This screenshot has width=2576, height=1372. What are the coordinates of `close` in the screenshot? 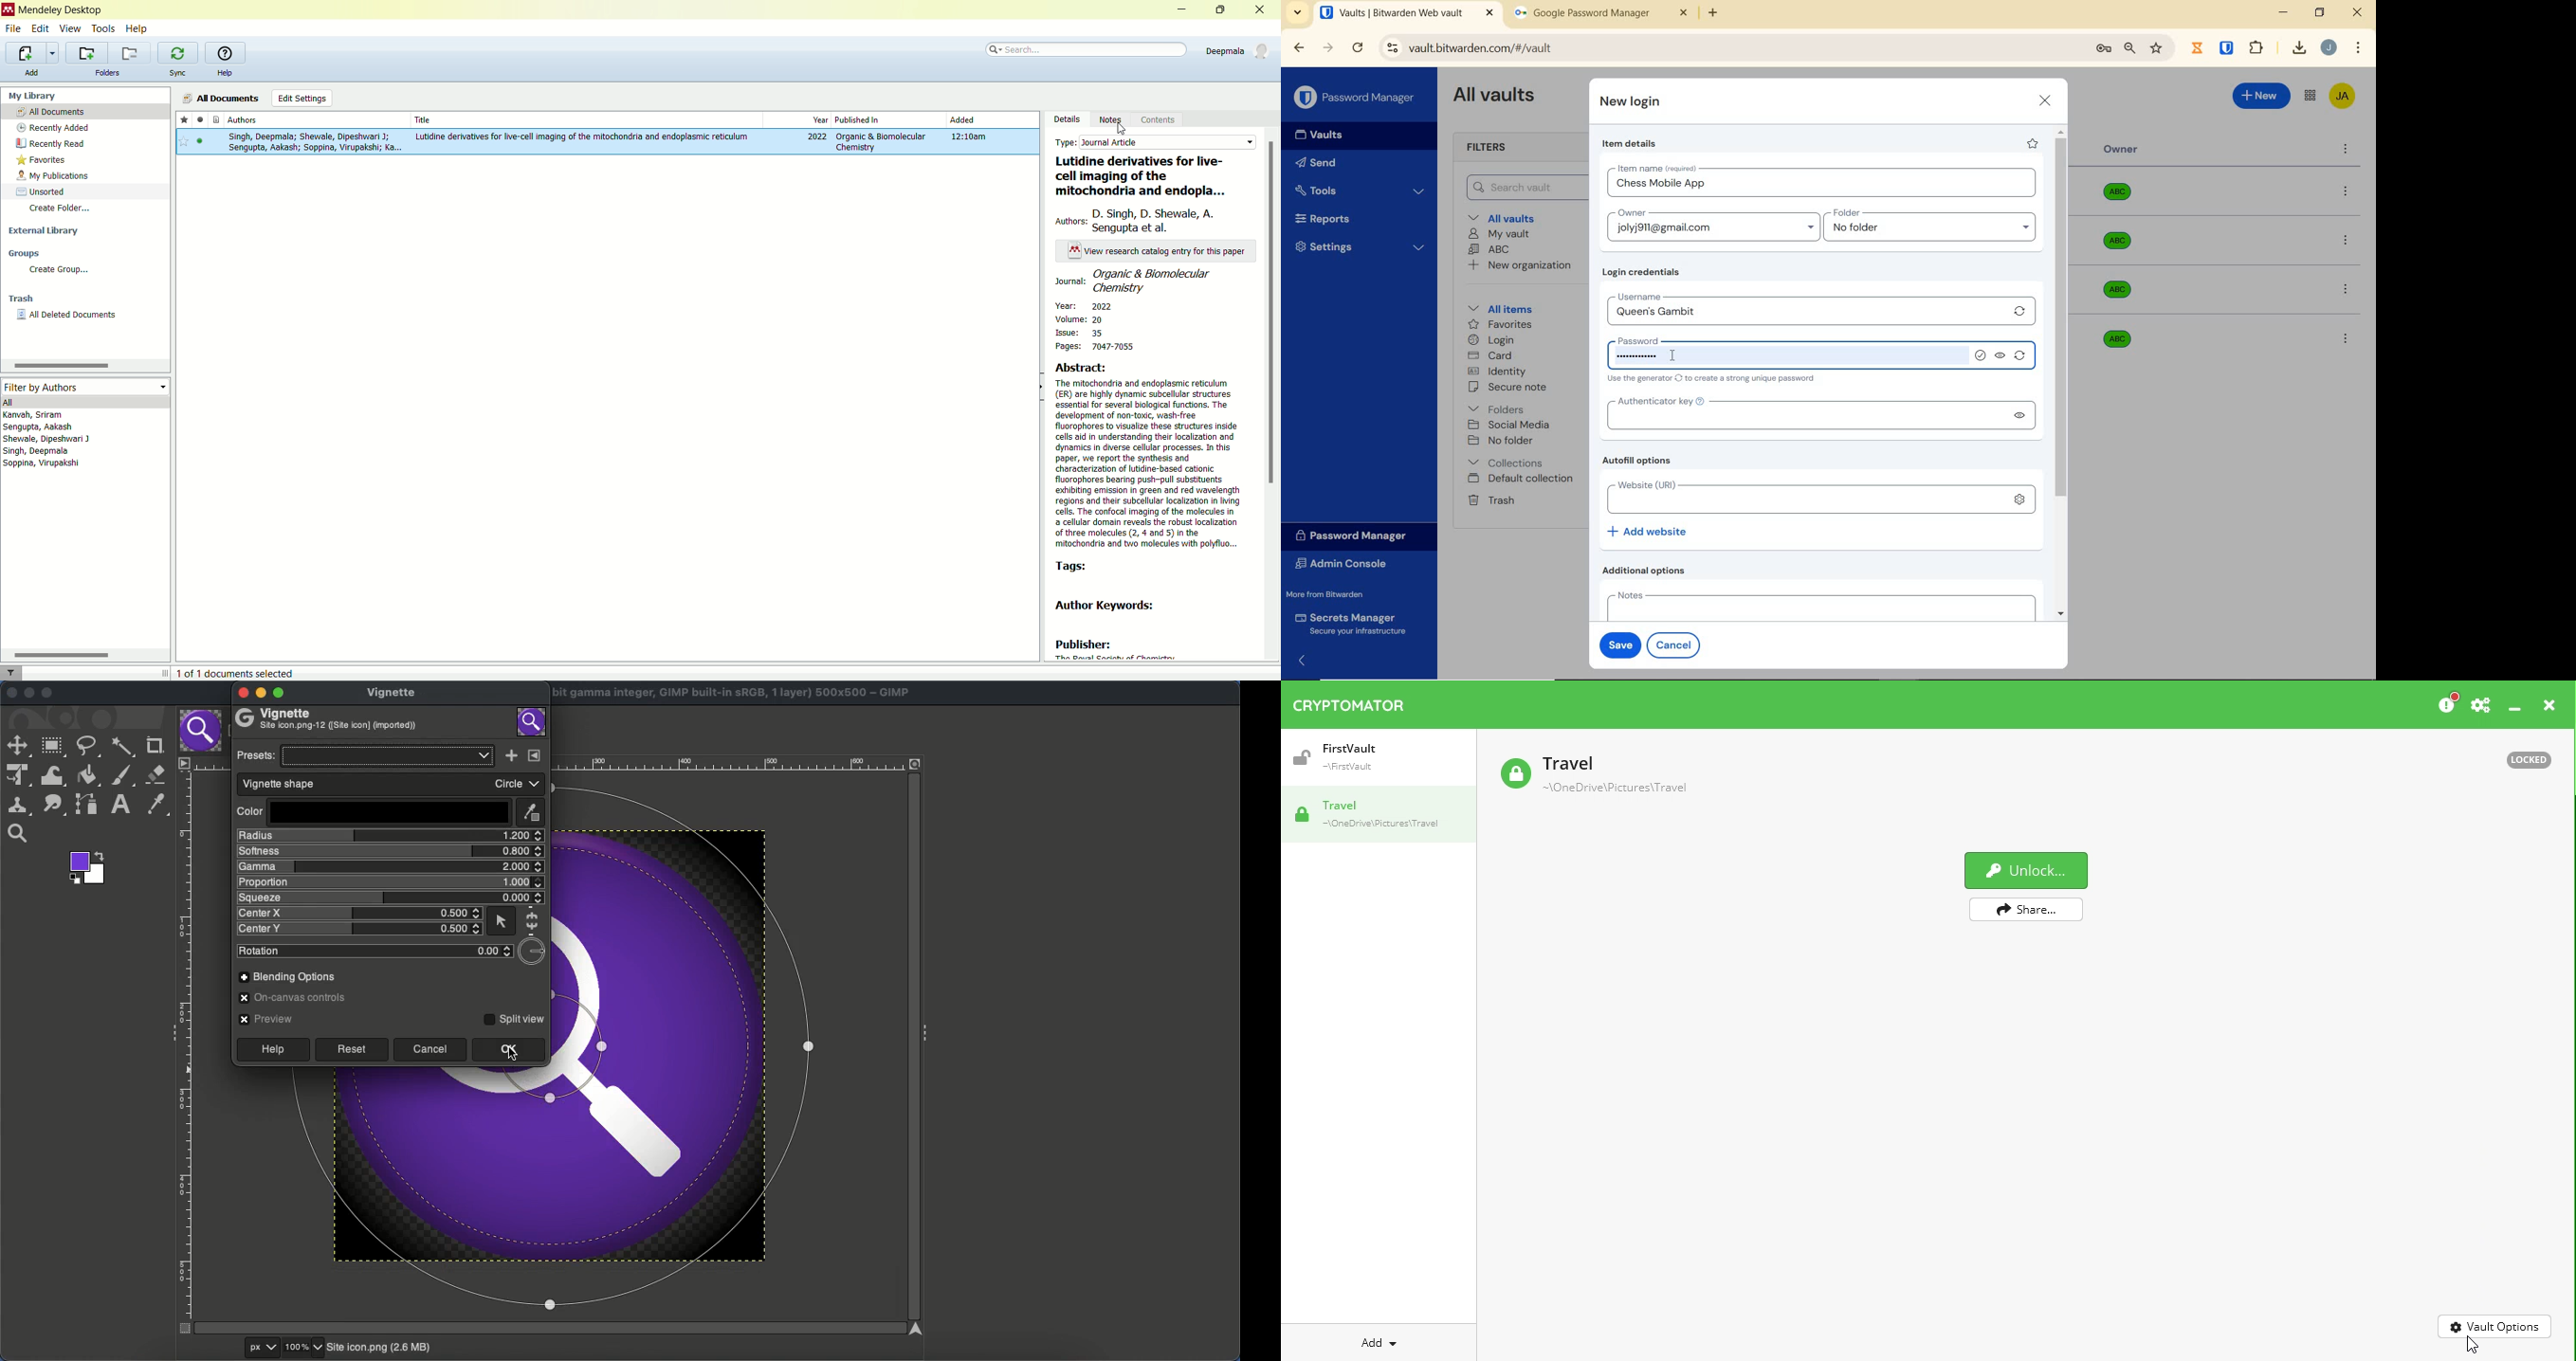 It's located at (242, 693).